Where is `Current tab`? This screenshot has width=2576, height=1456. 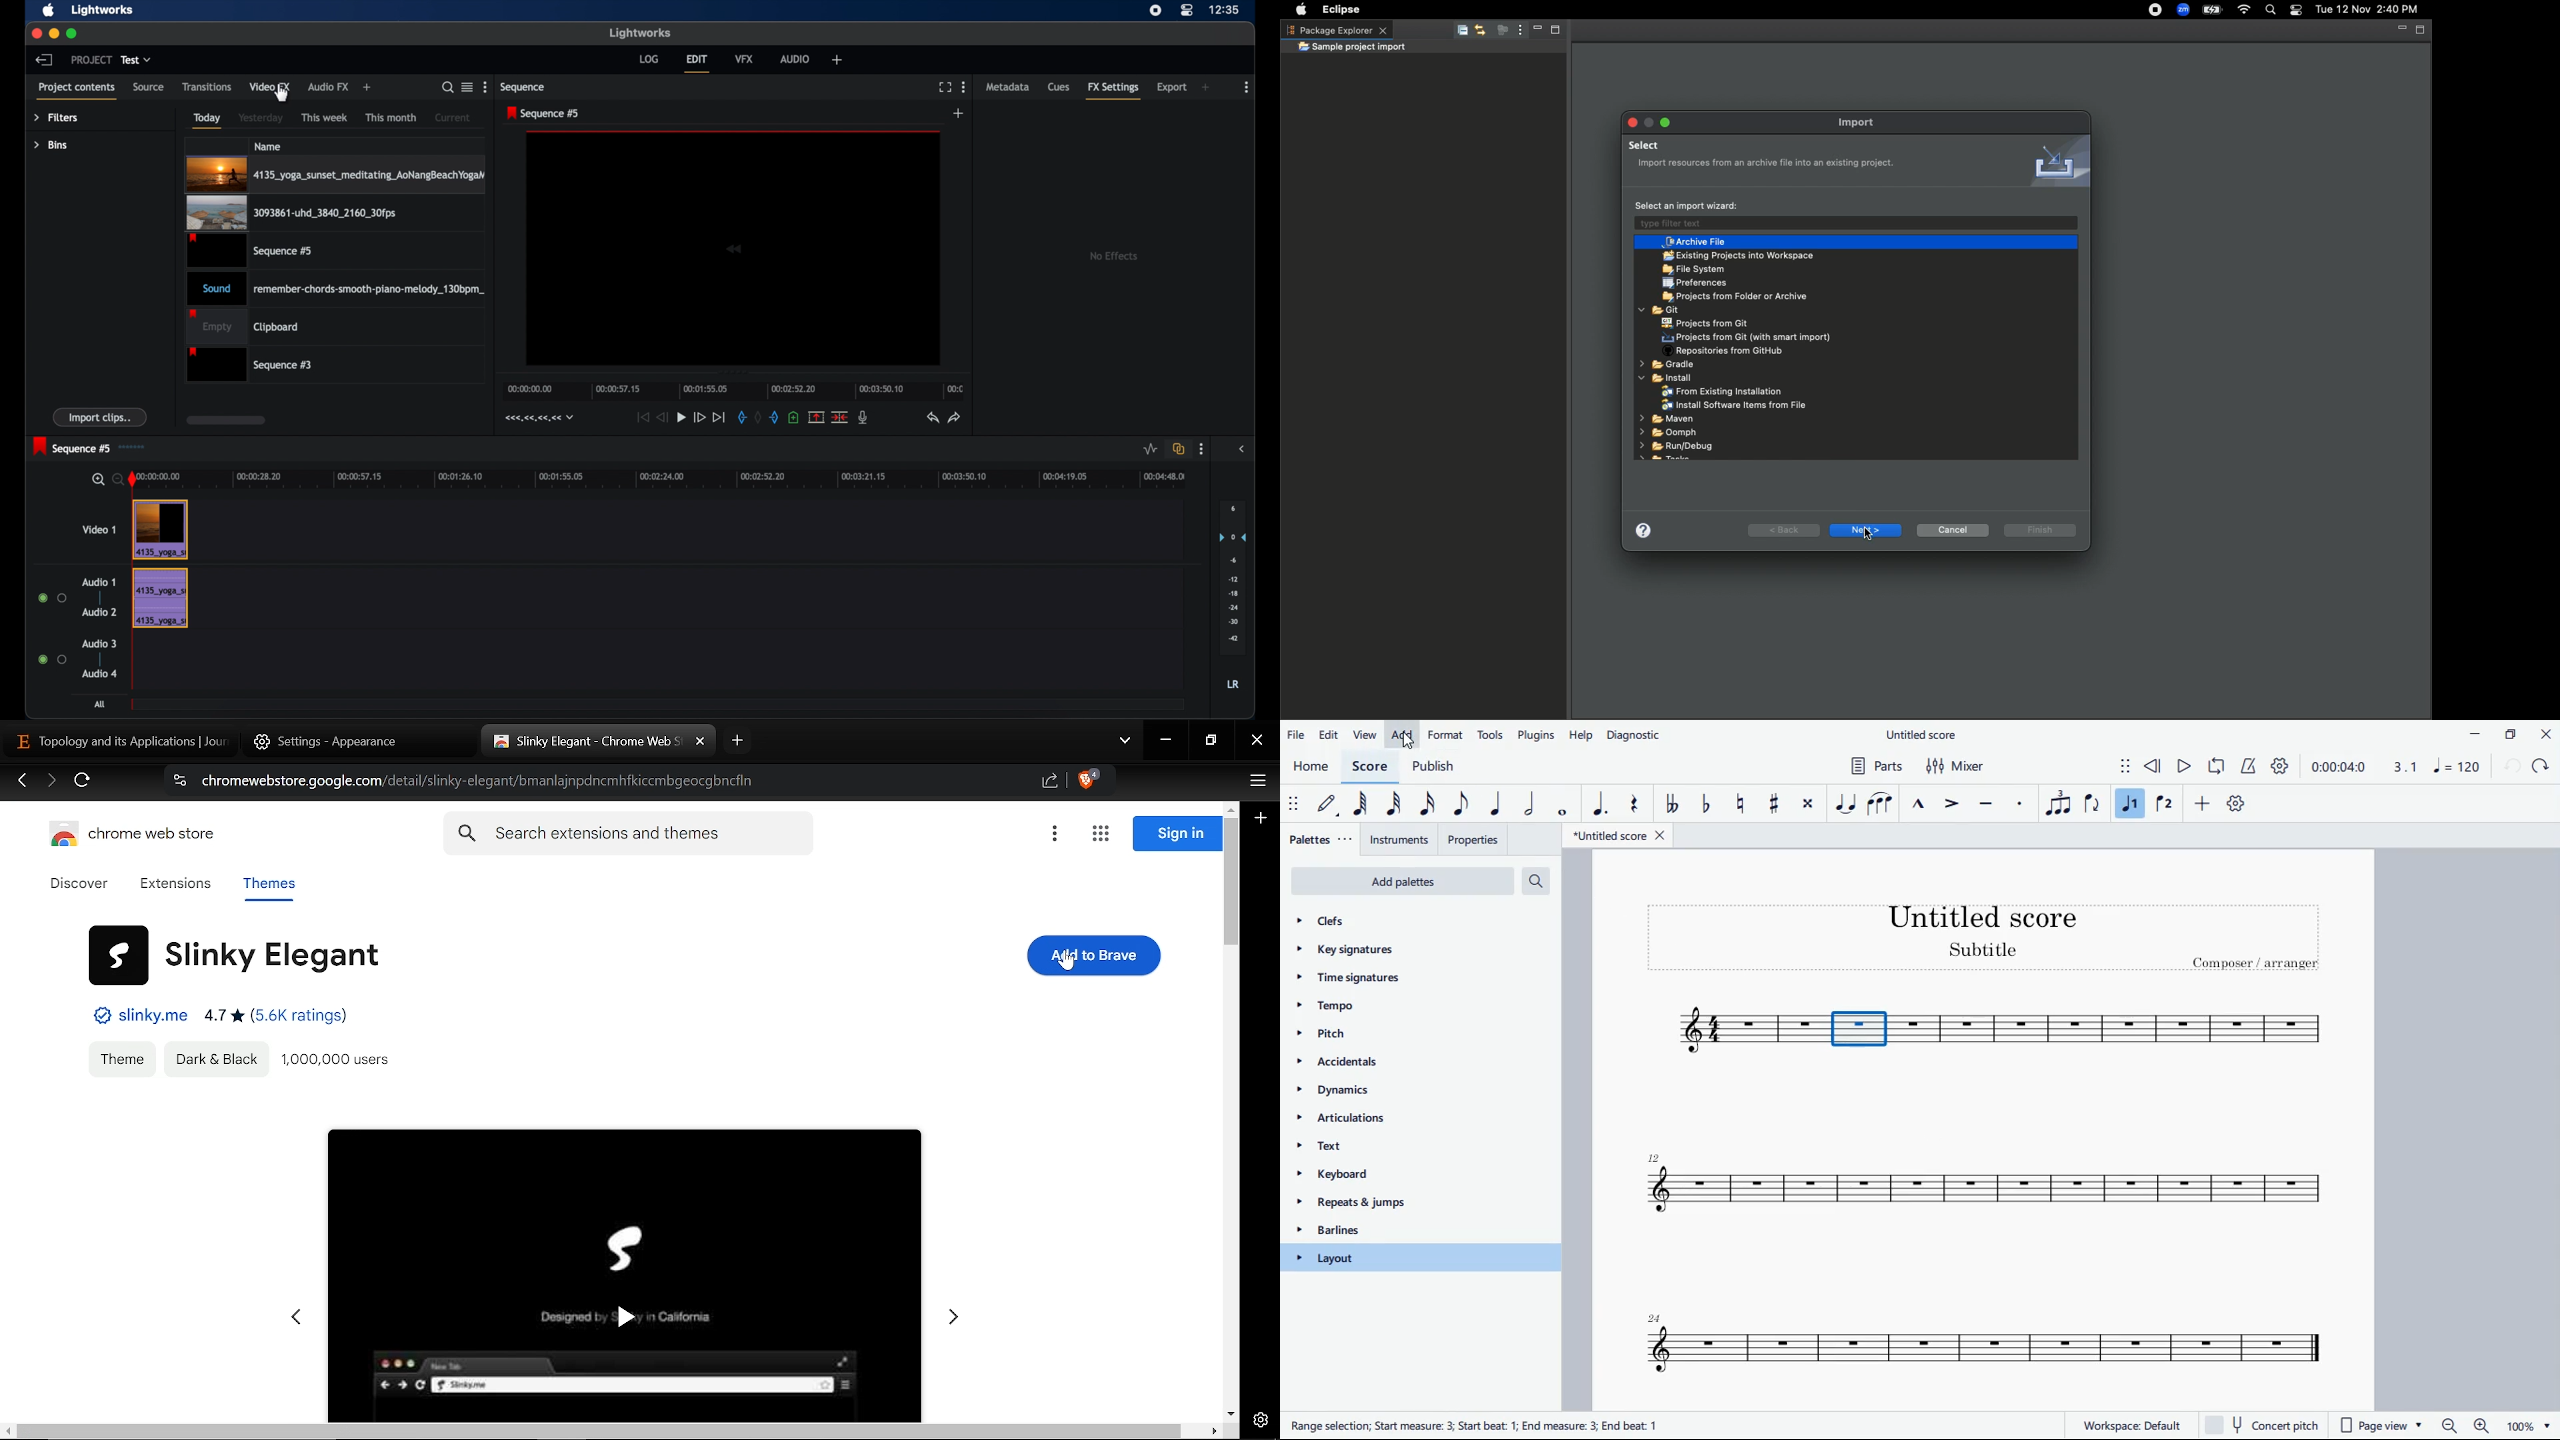 Current tab is located at coordinates (120, 740).